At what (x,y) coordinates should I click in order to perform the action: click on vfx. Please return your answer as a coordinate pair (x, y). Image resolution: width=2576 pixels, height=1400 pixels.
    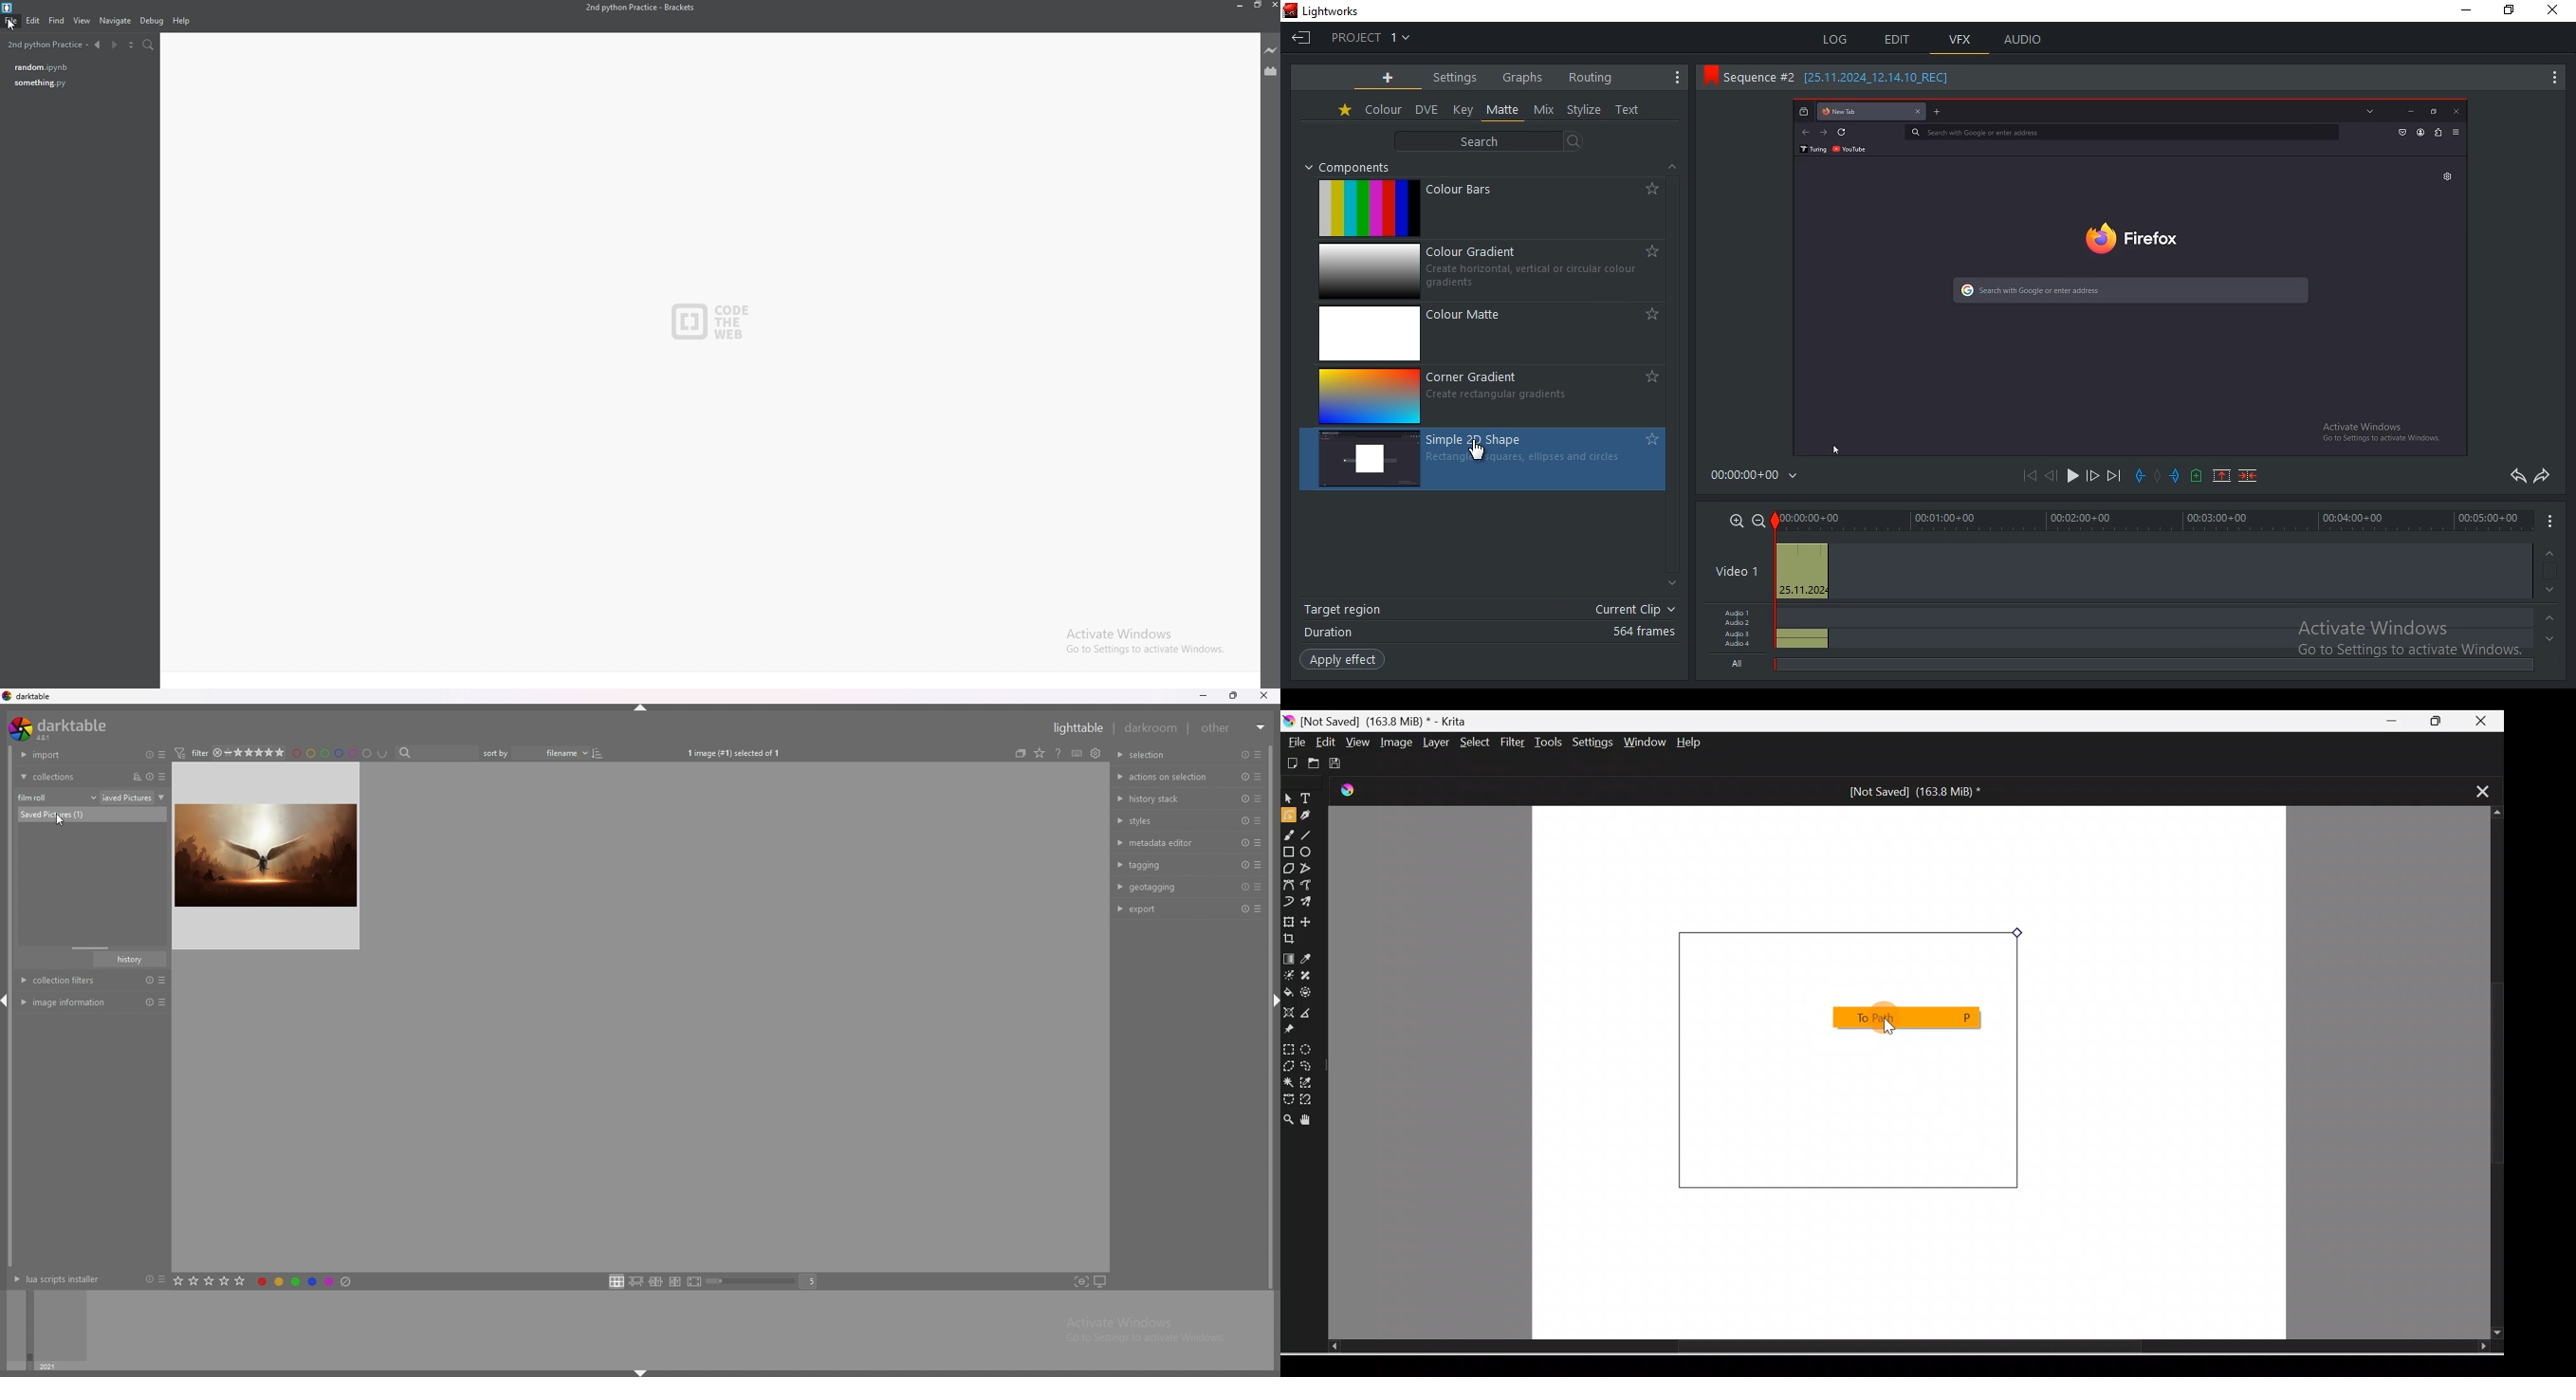
    Looking at the image, I should click on (1960, 40).